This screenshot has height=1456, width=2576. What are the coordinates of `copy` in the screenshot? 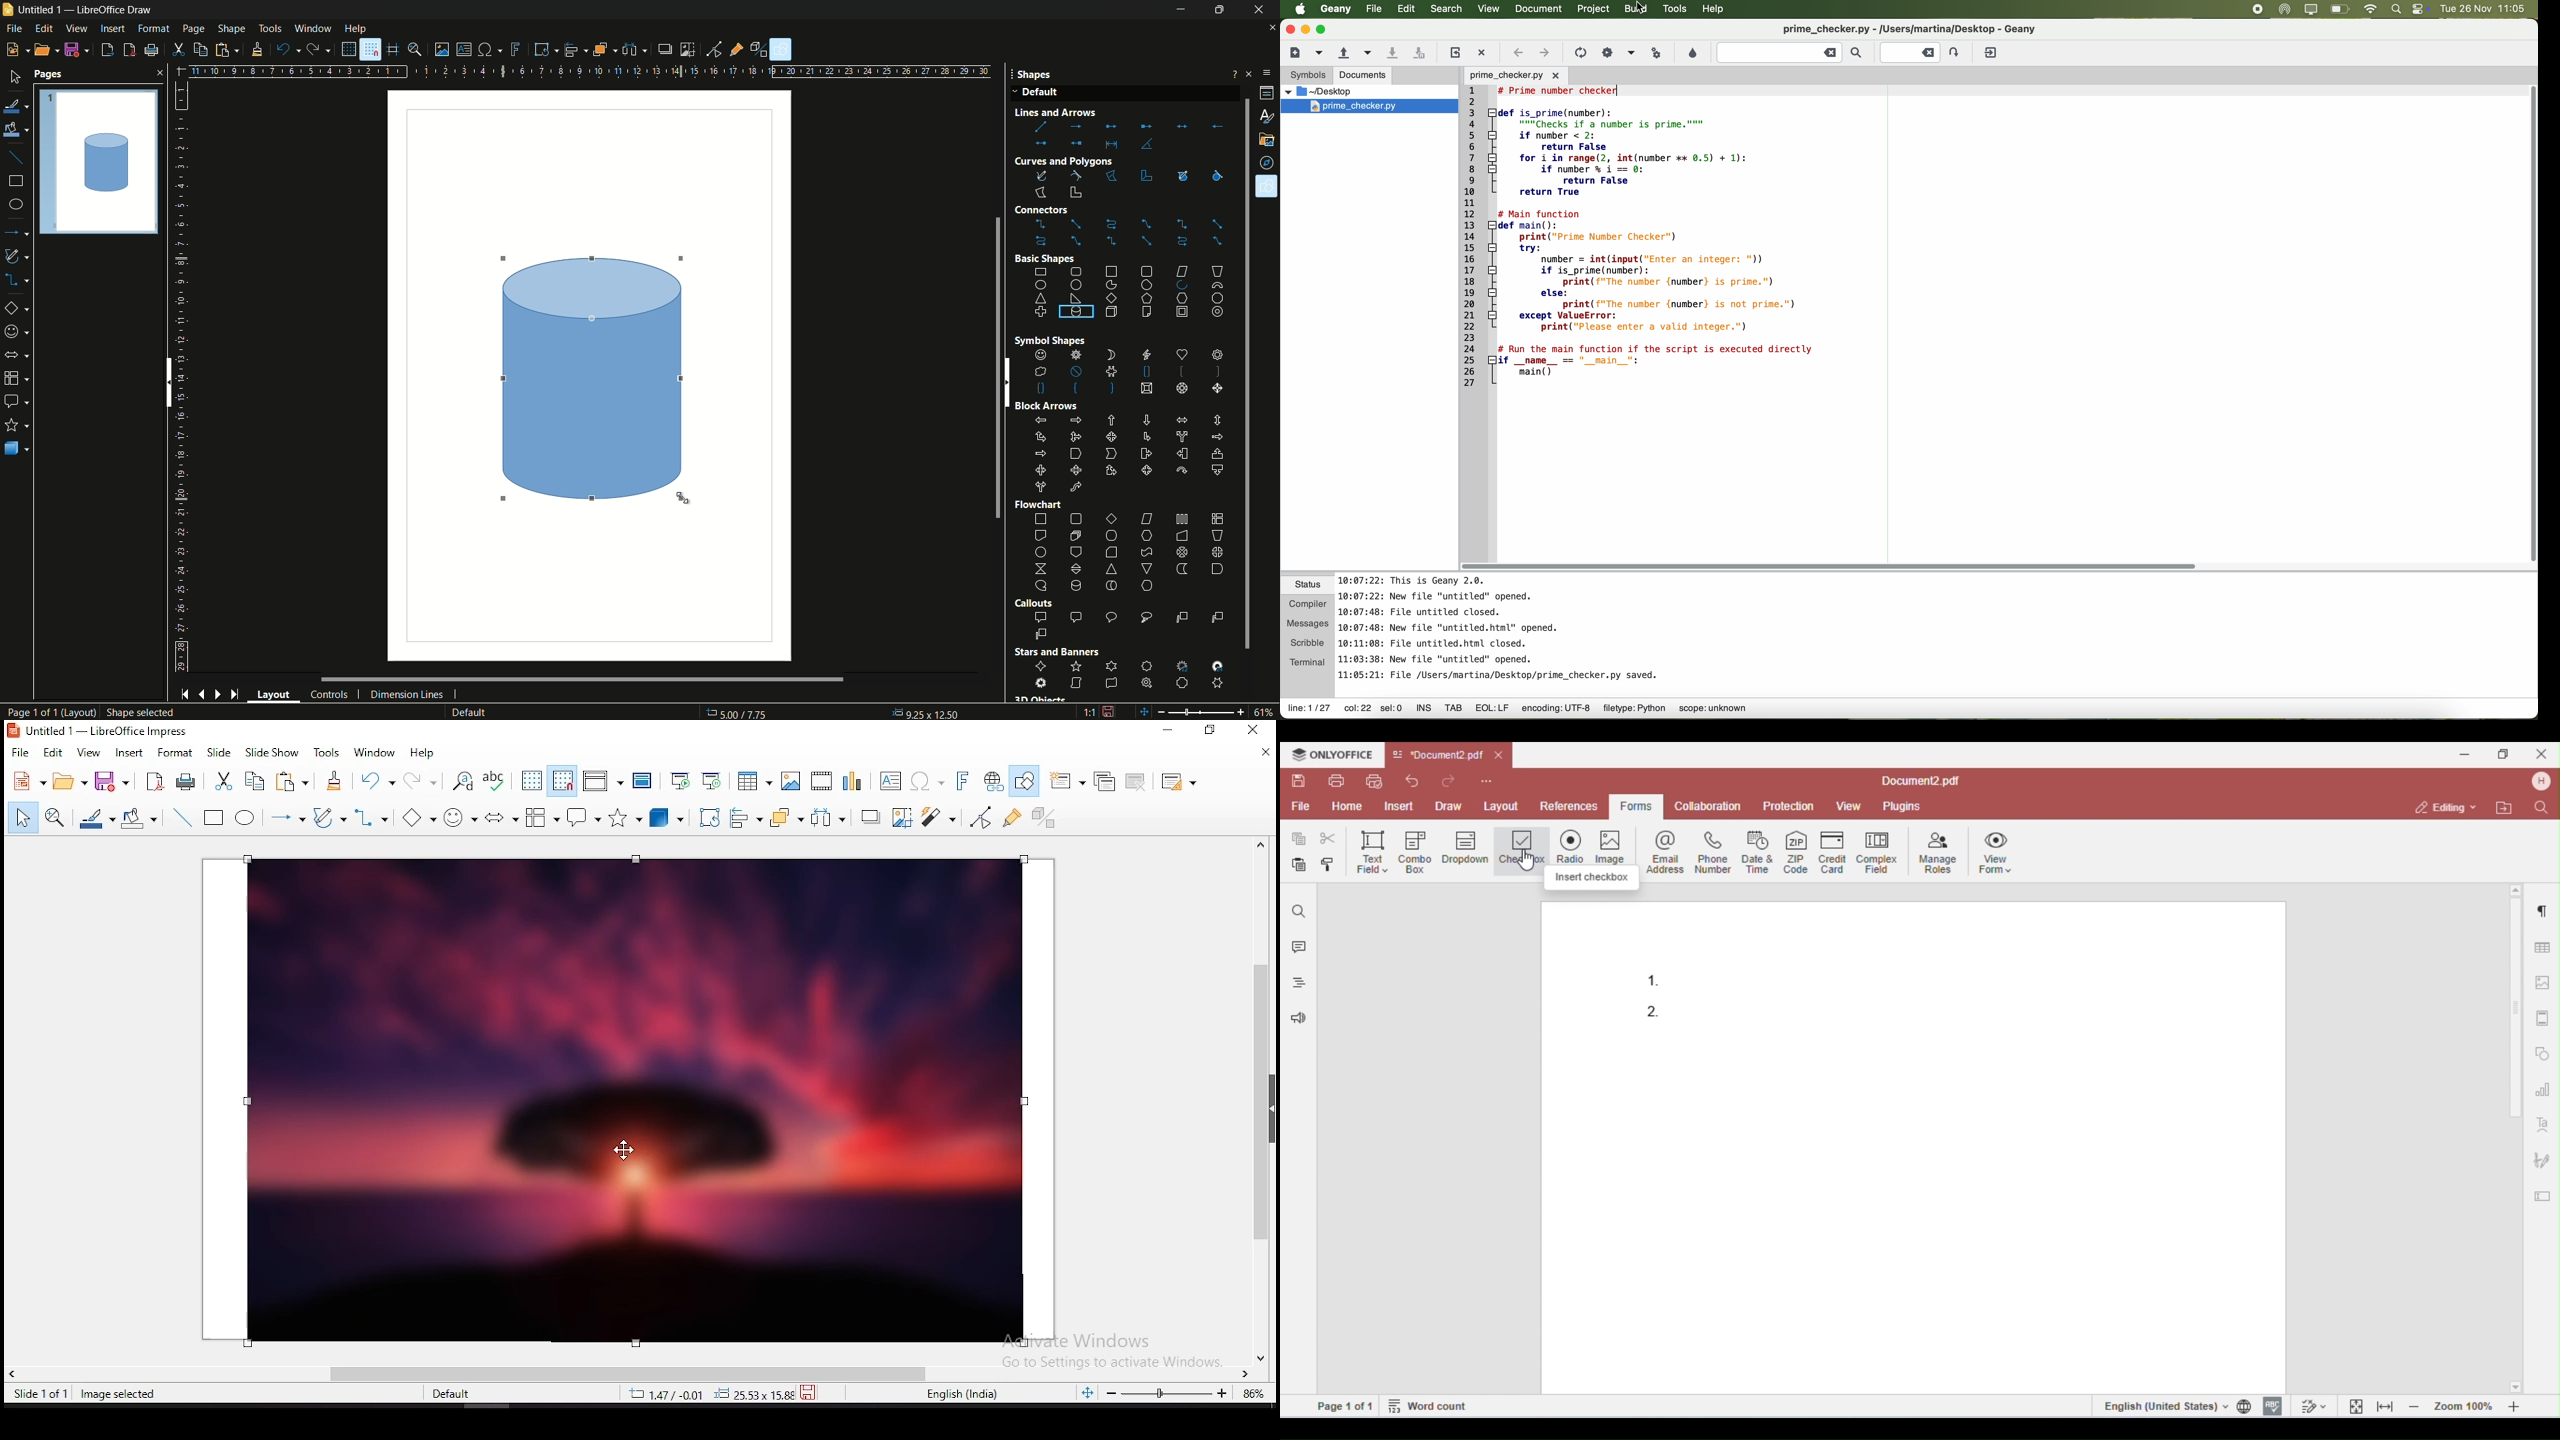 It's located at (254, 780).